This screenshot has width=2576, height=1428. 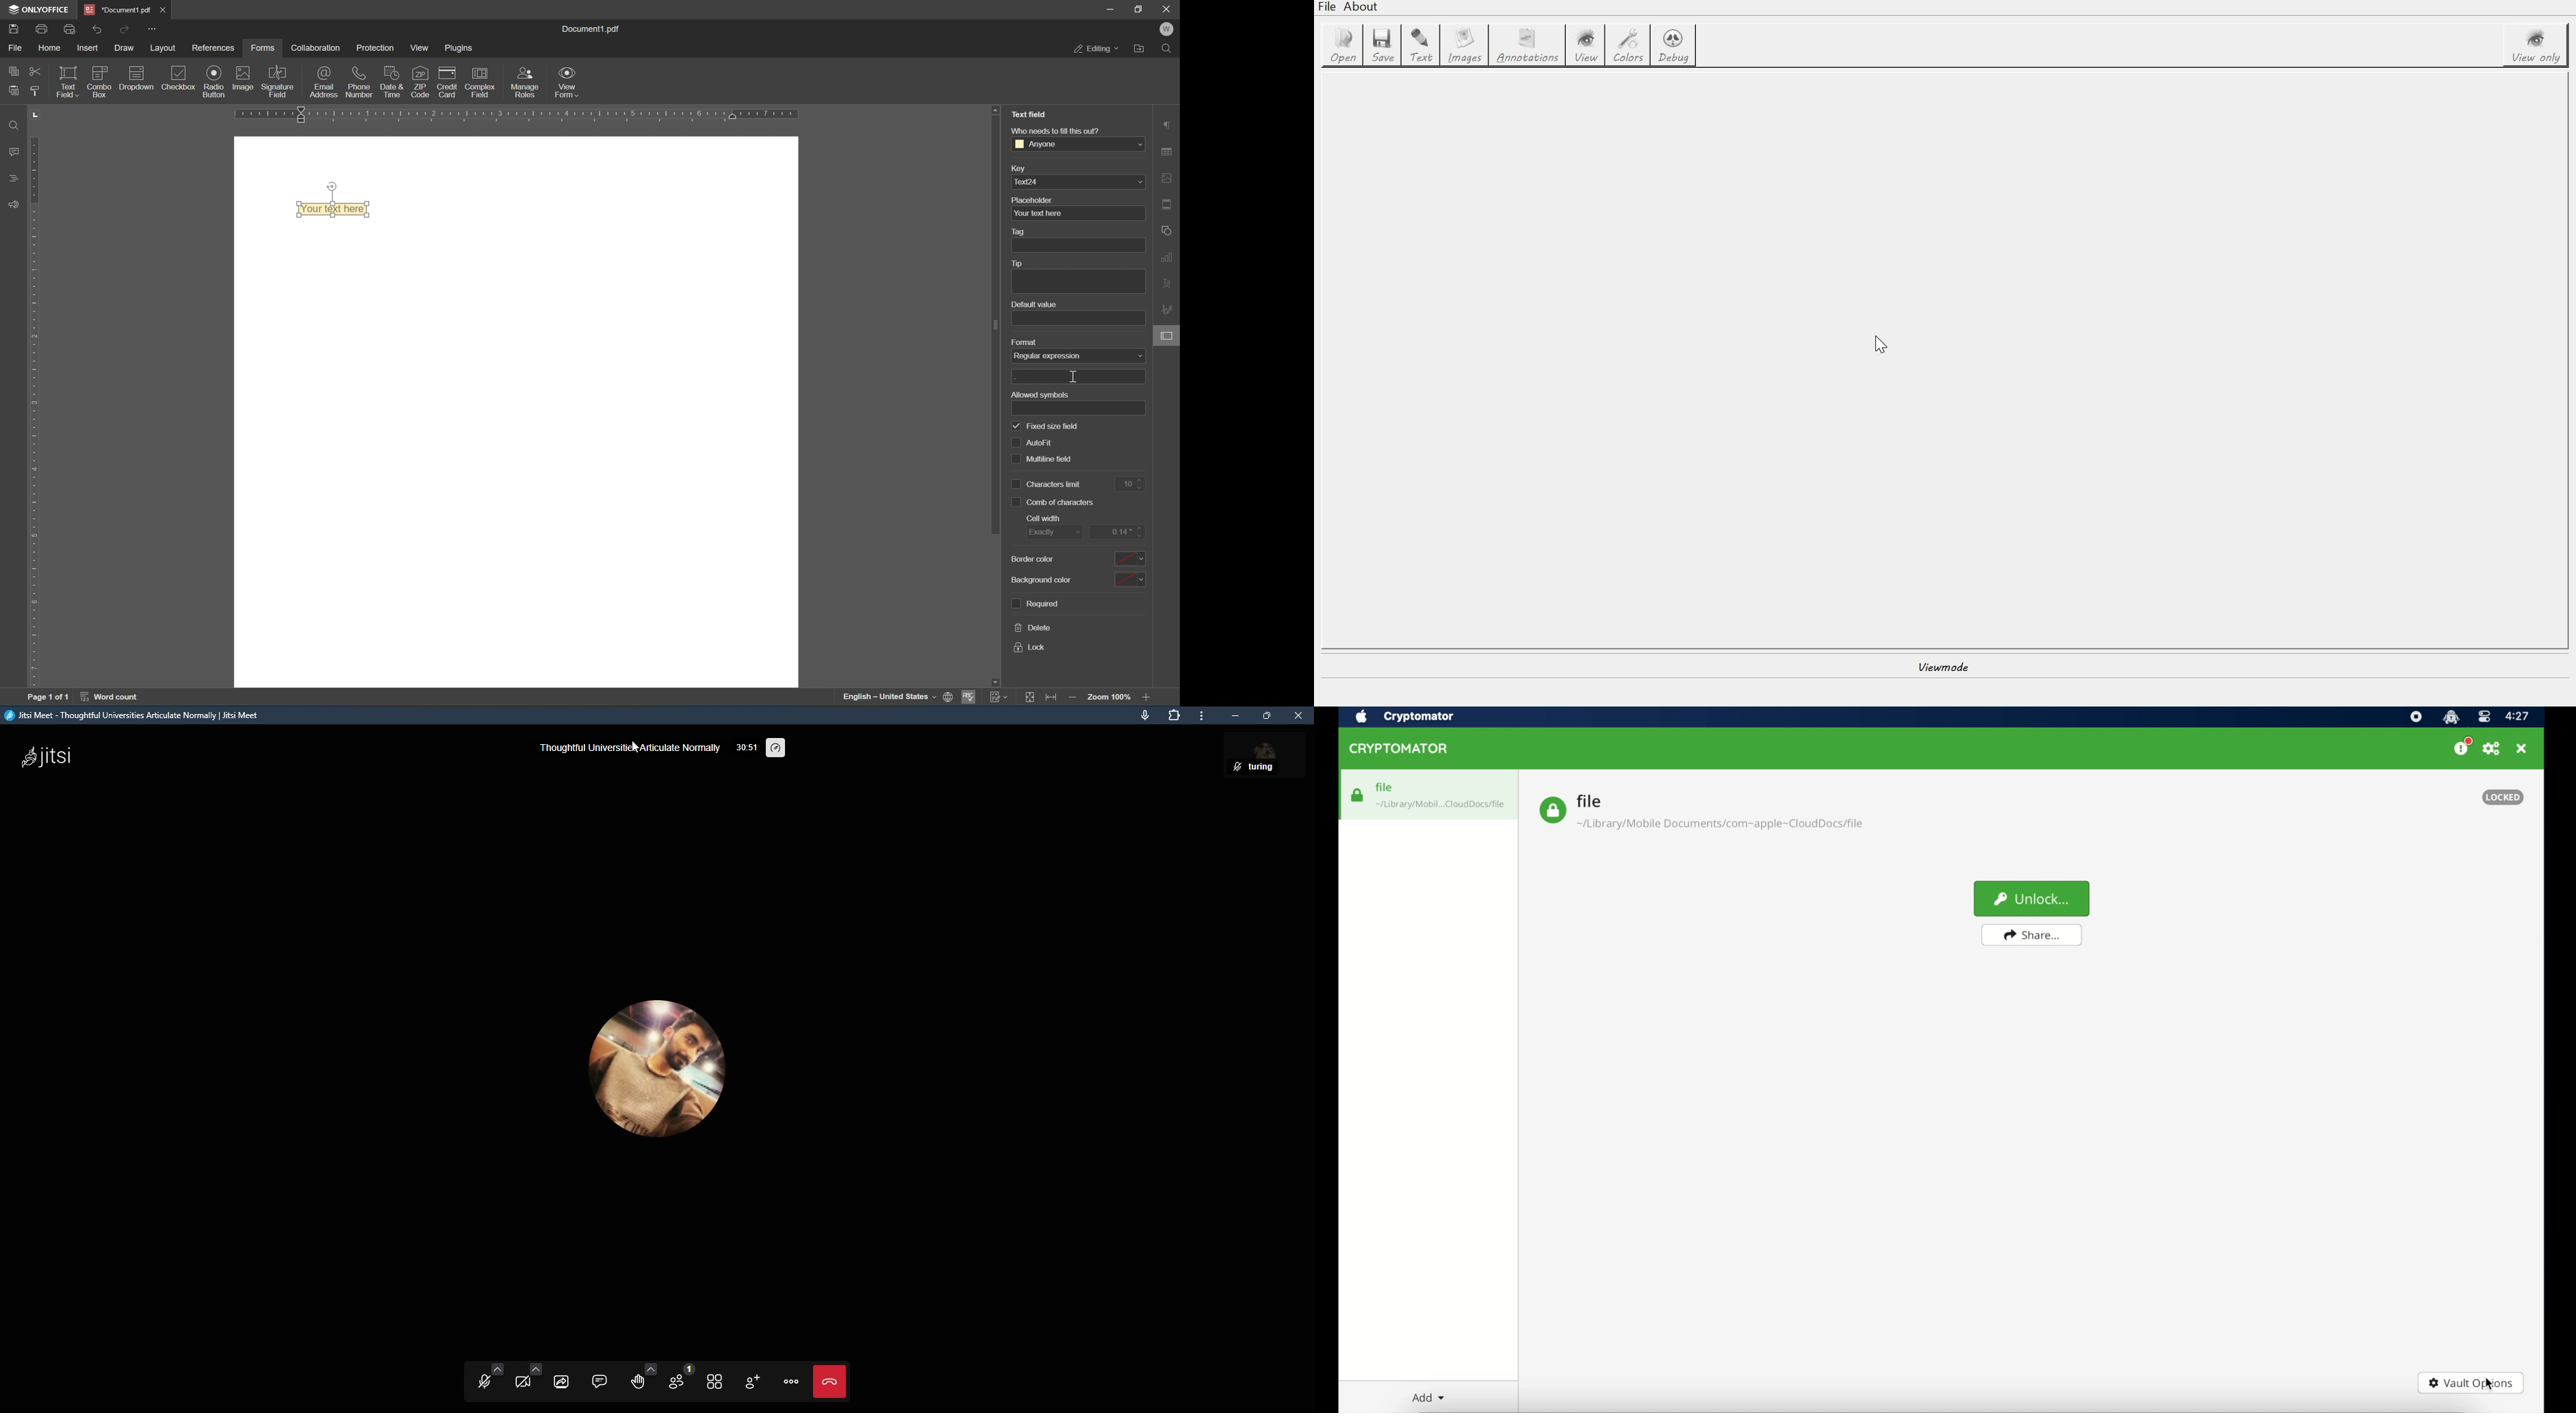 What do you see at coordinates (1034, 604) in the screenshot?
I see `required` at bounding box center [1034, 604].